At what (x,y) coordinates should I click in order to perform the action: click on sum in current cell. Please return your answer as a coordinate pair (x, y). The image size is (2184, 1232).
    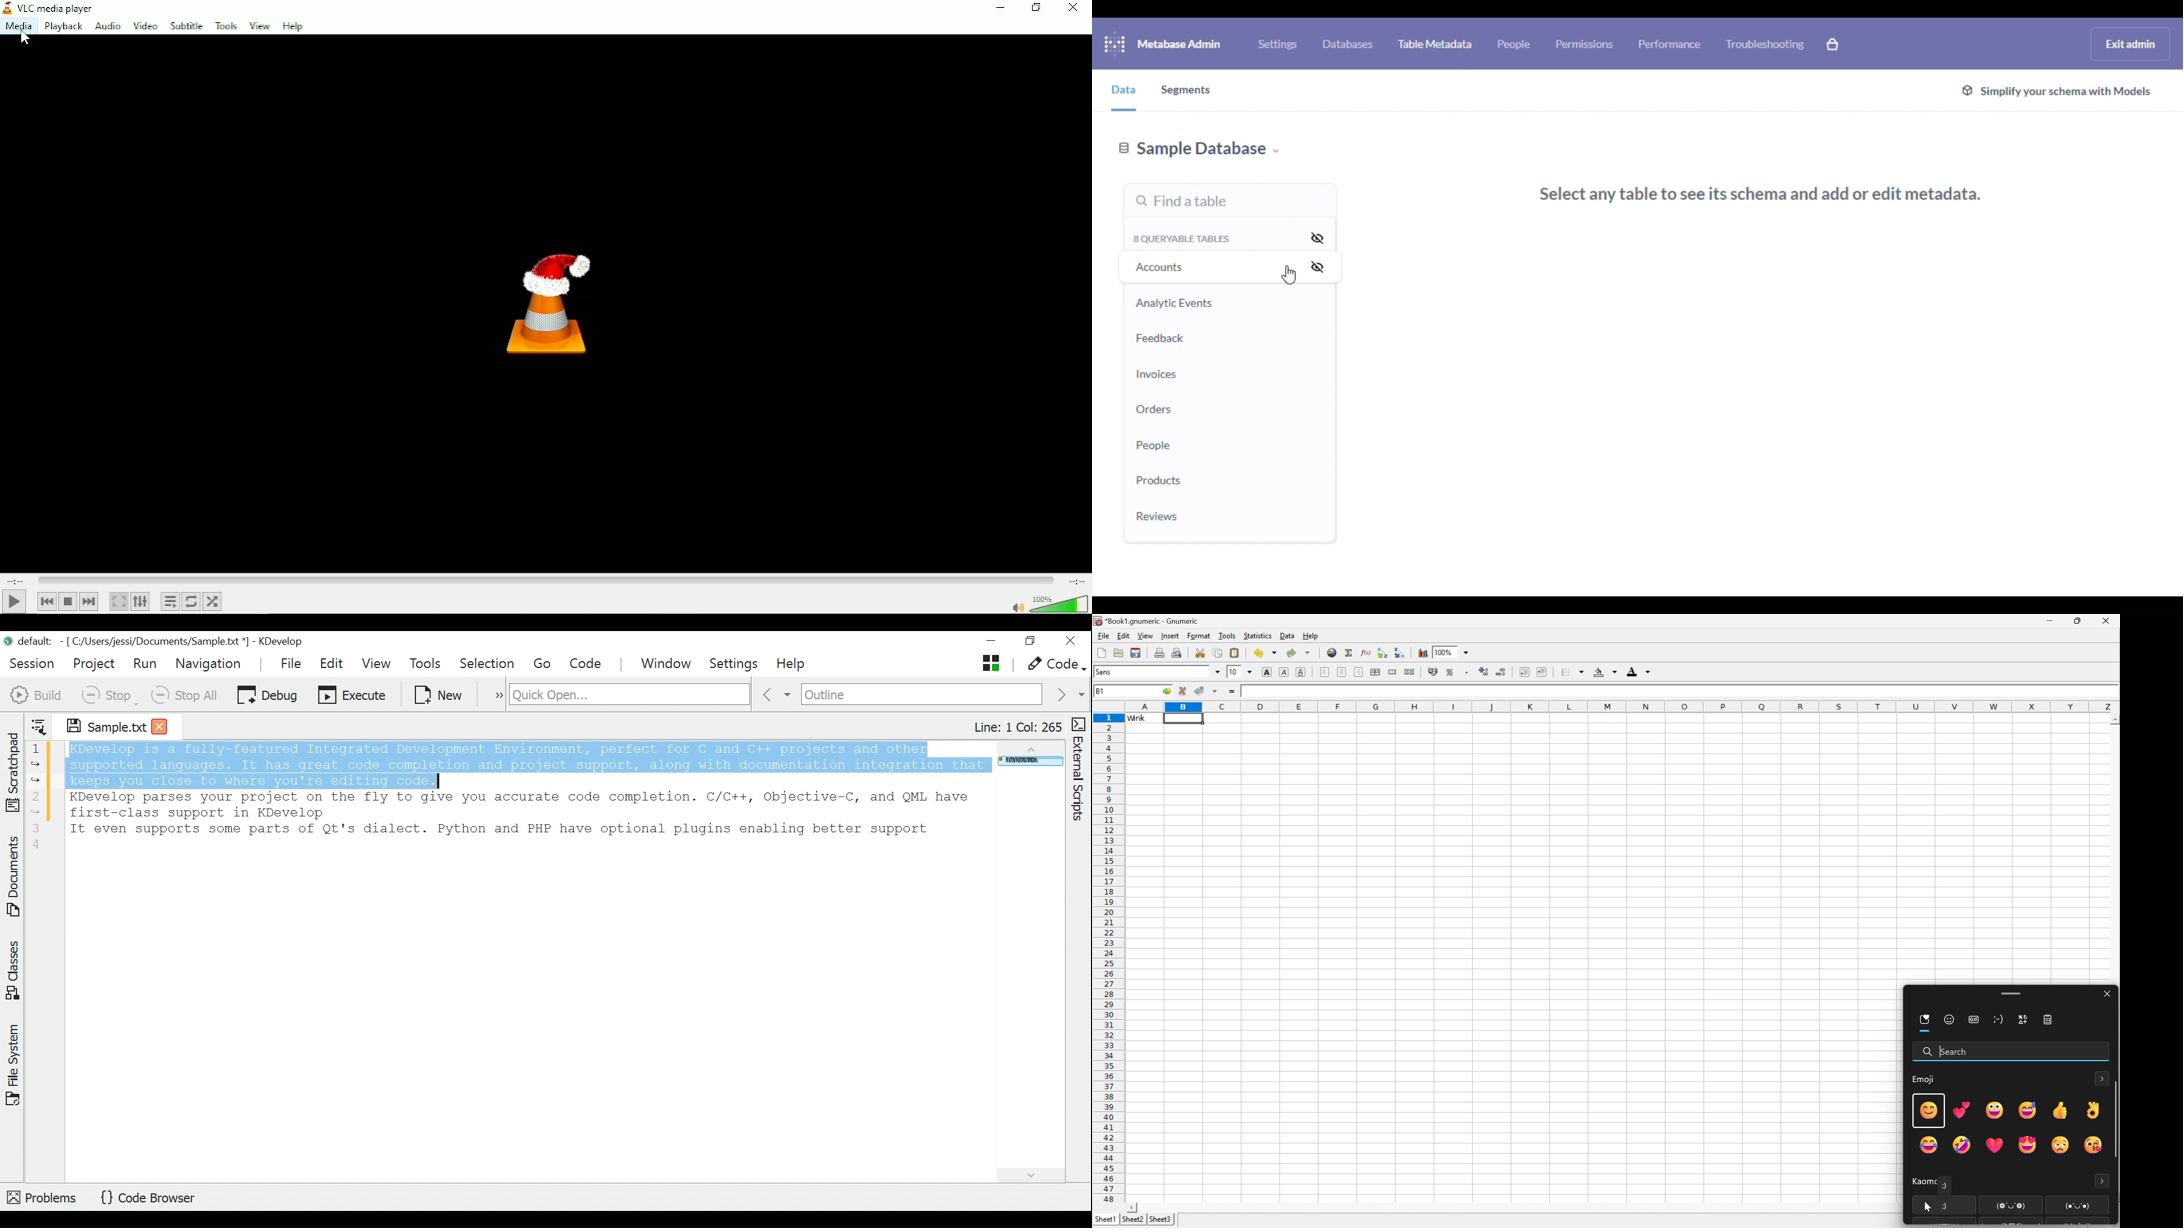
    Looking at the image, I should click on (1349, 652).